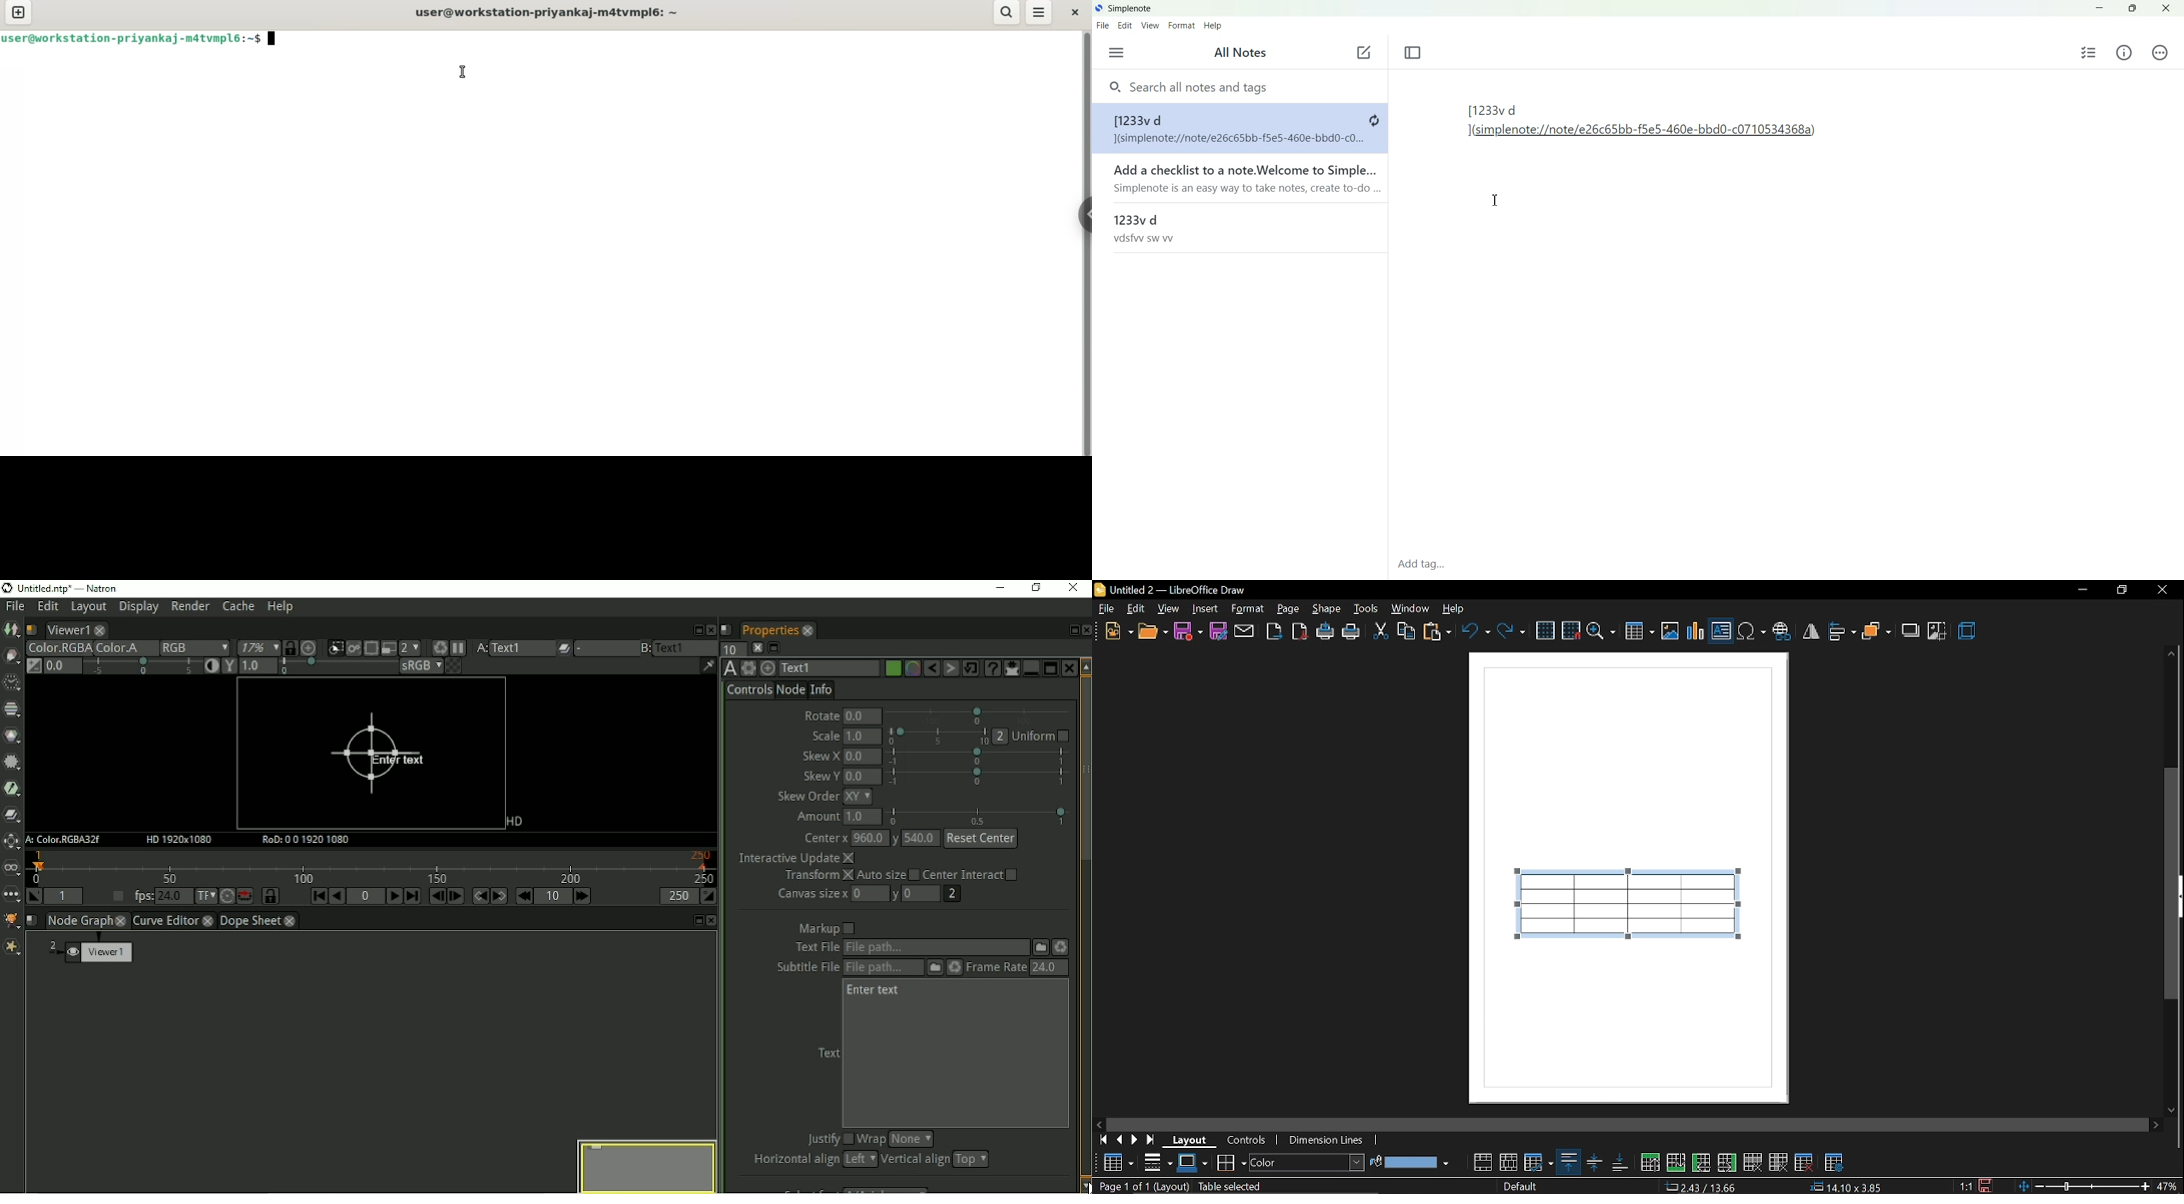  What do you see at coordinates (713, 921) in the screenshot?
I see `Close` at bounding box center [713, 921].